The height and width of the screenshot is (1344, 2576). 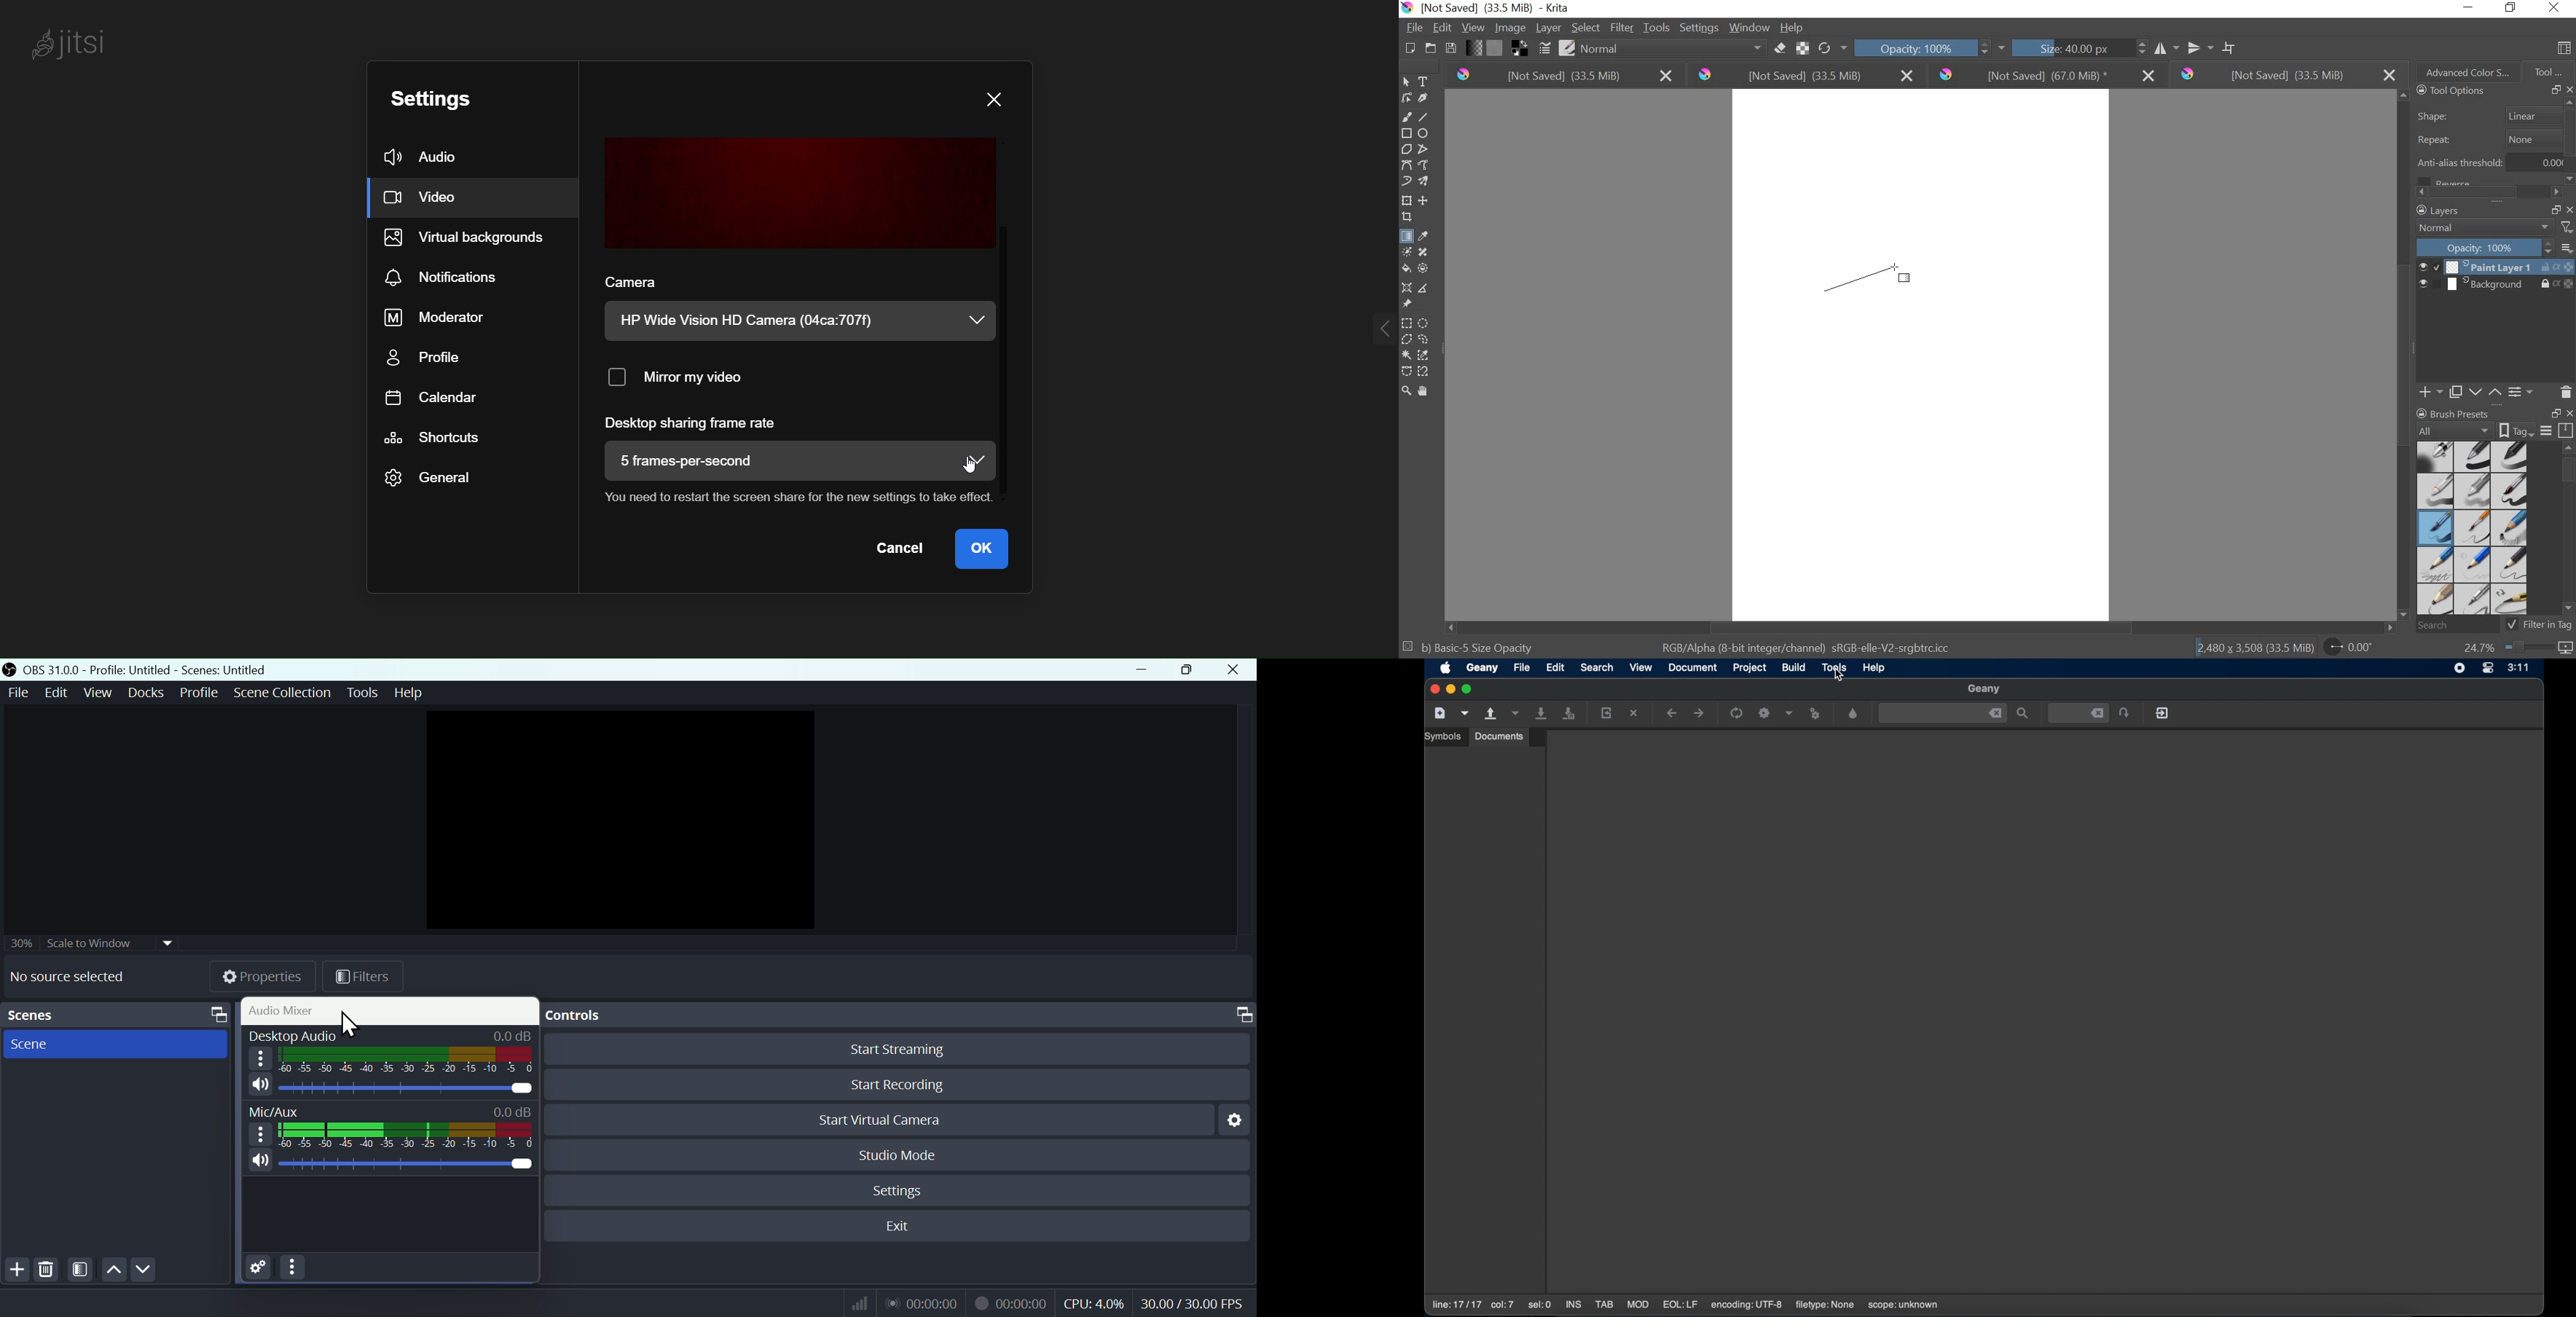 I want to click on dynamic brush, so click(x=1406, y=180).